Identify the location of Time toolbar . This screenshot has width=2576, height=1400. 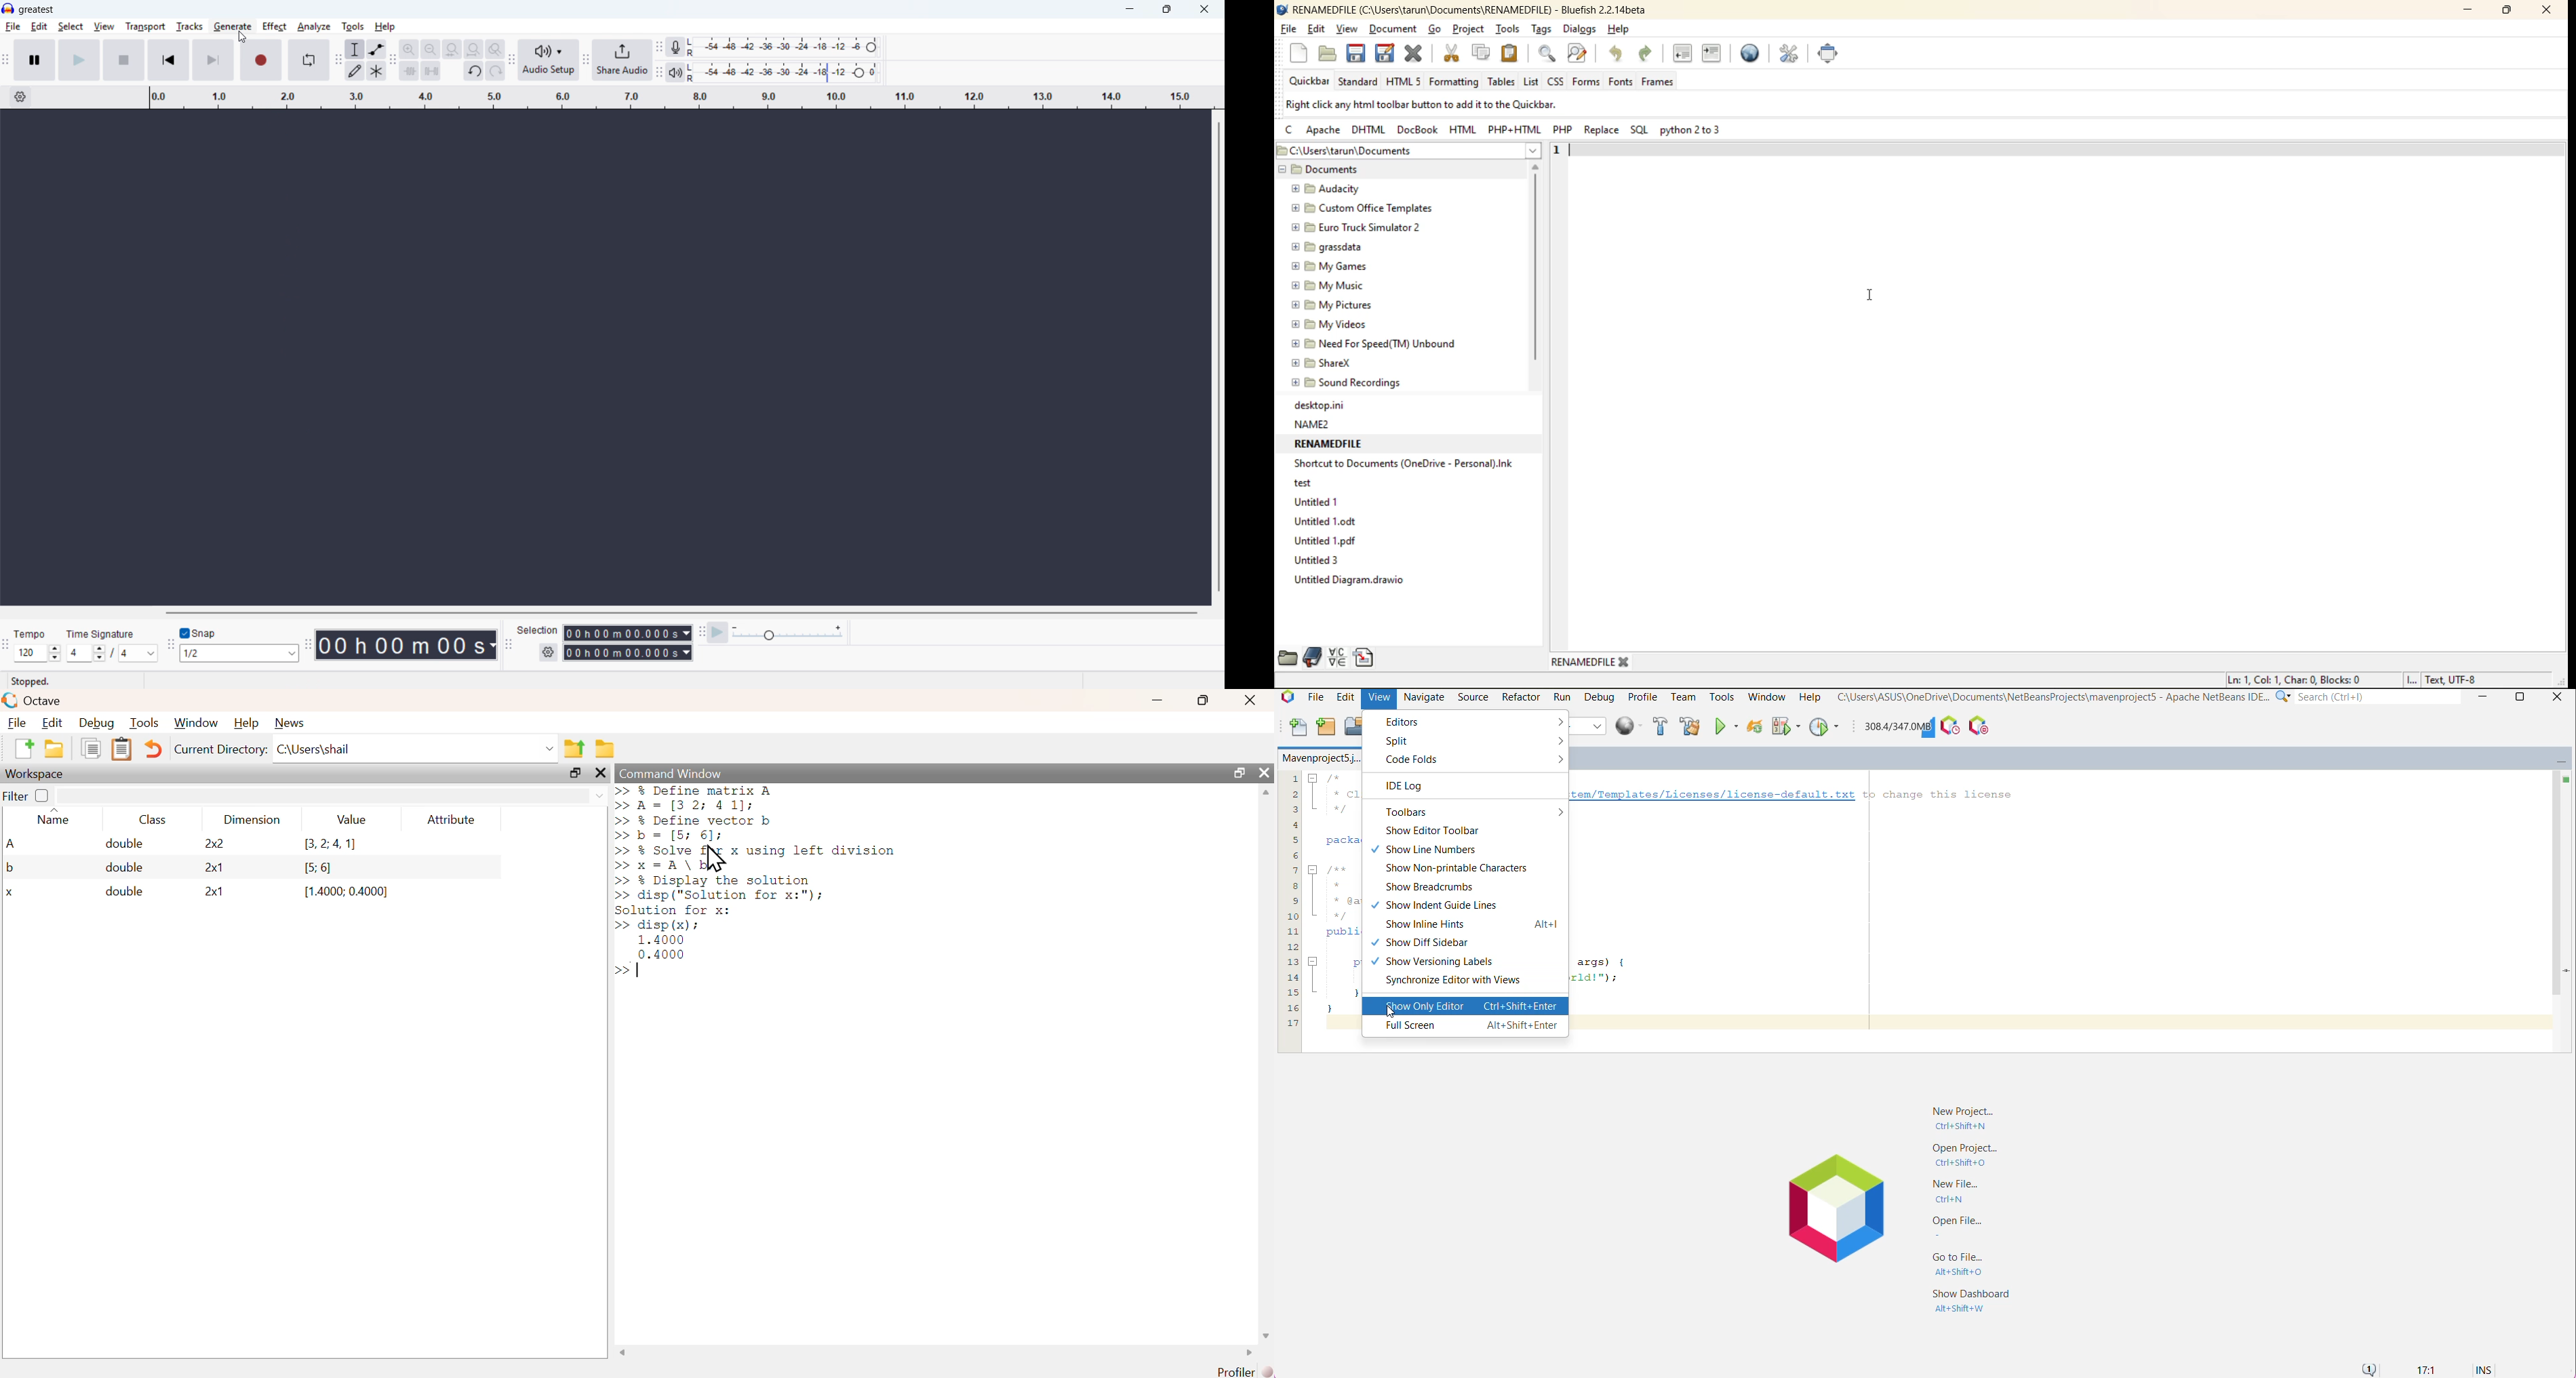
(310, 645).